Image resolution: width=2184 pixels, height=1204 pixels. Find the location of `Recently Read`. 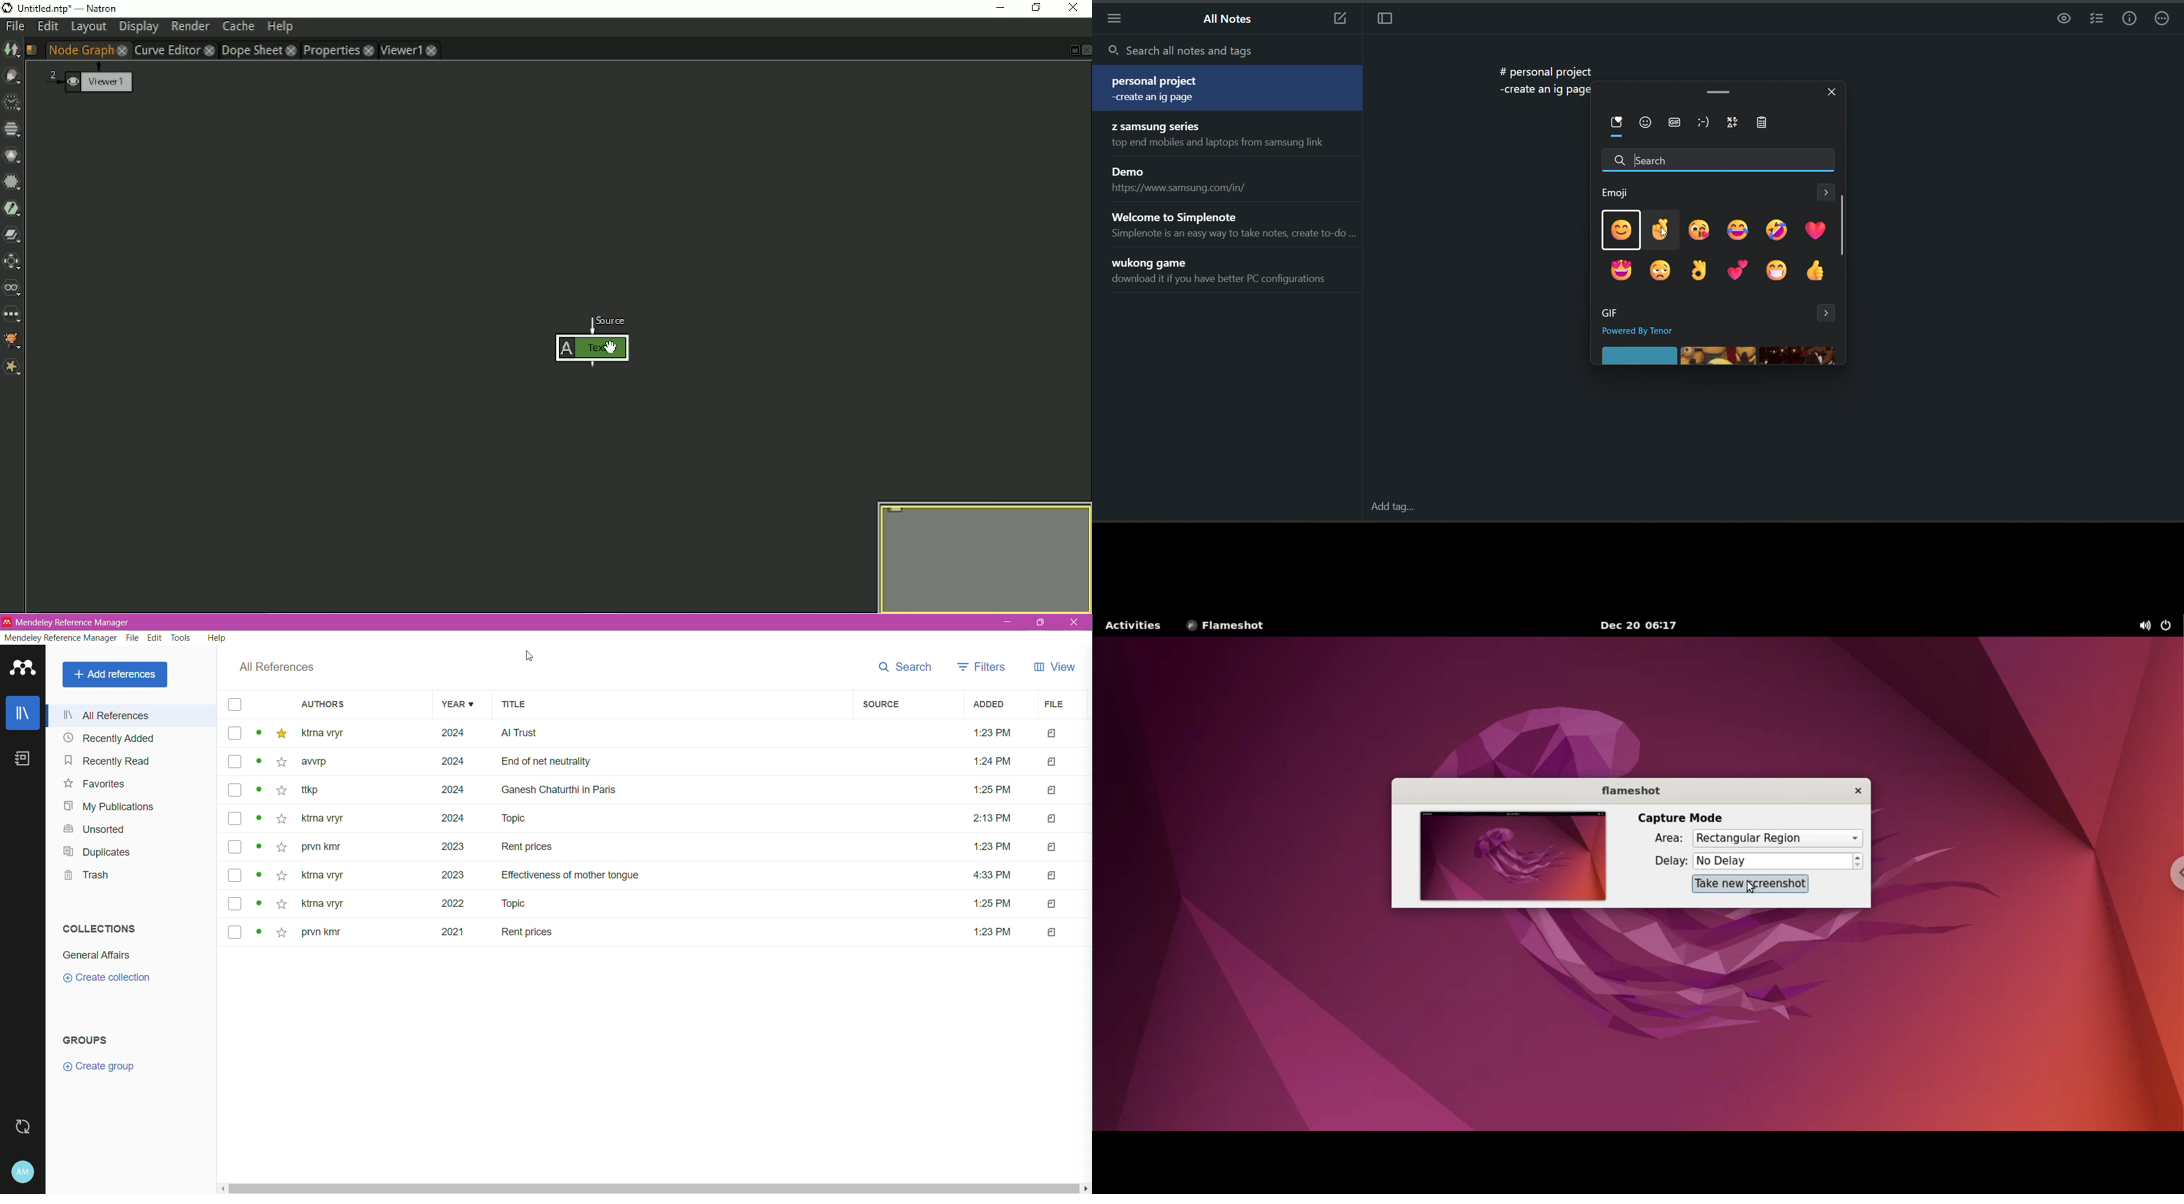

Recently Read is located at coordinates (107, 761).